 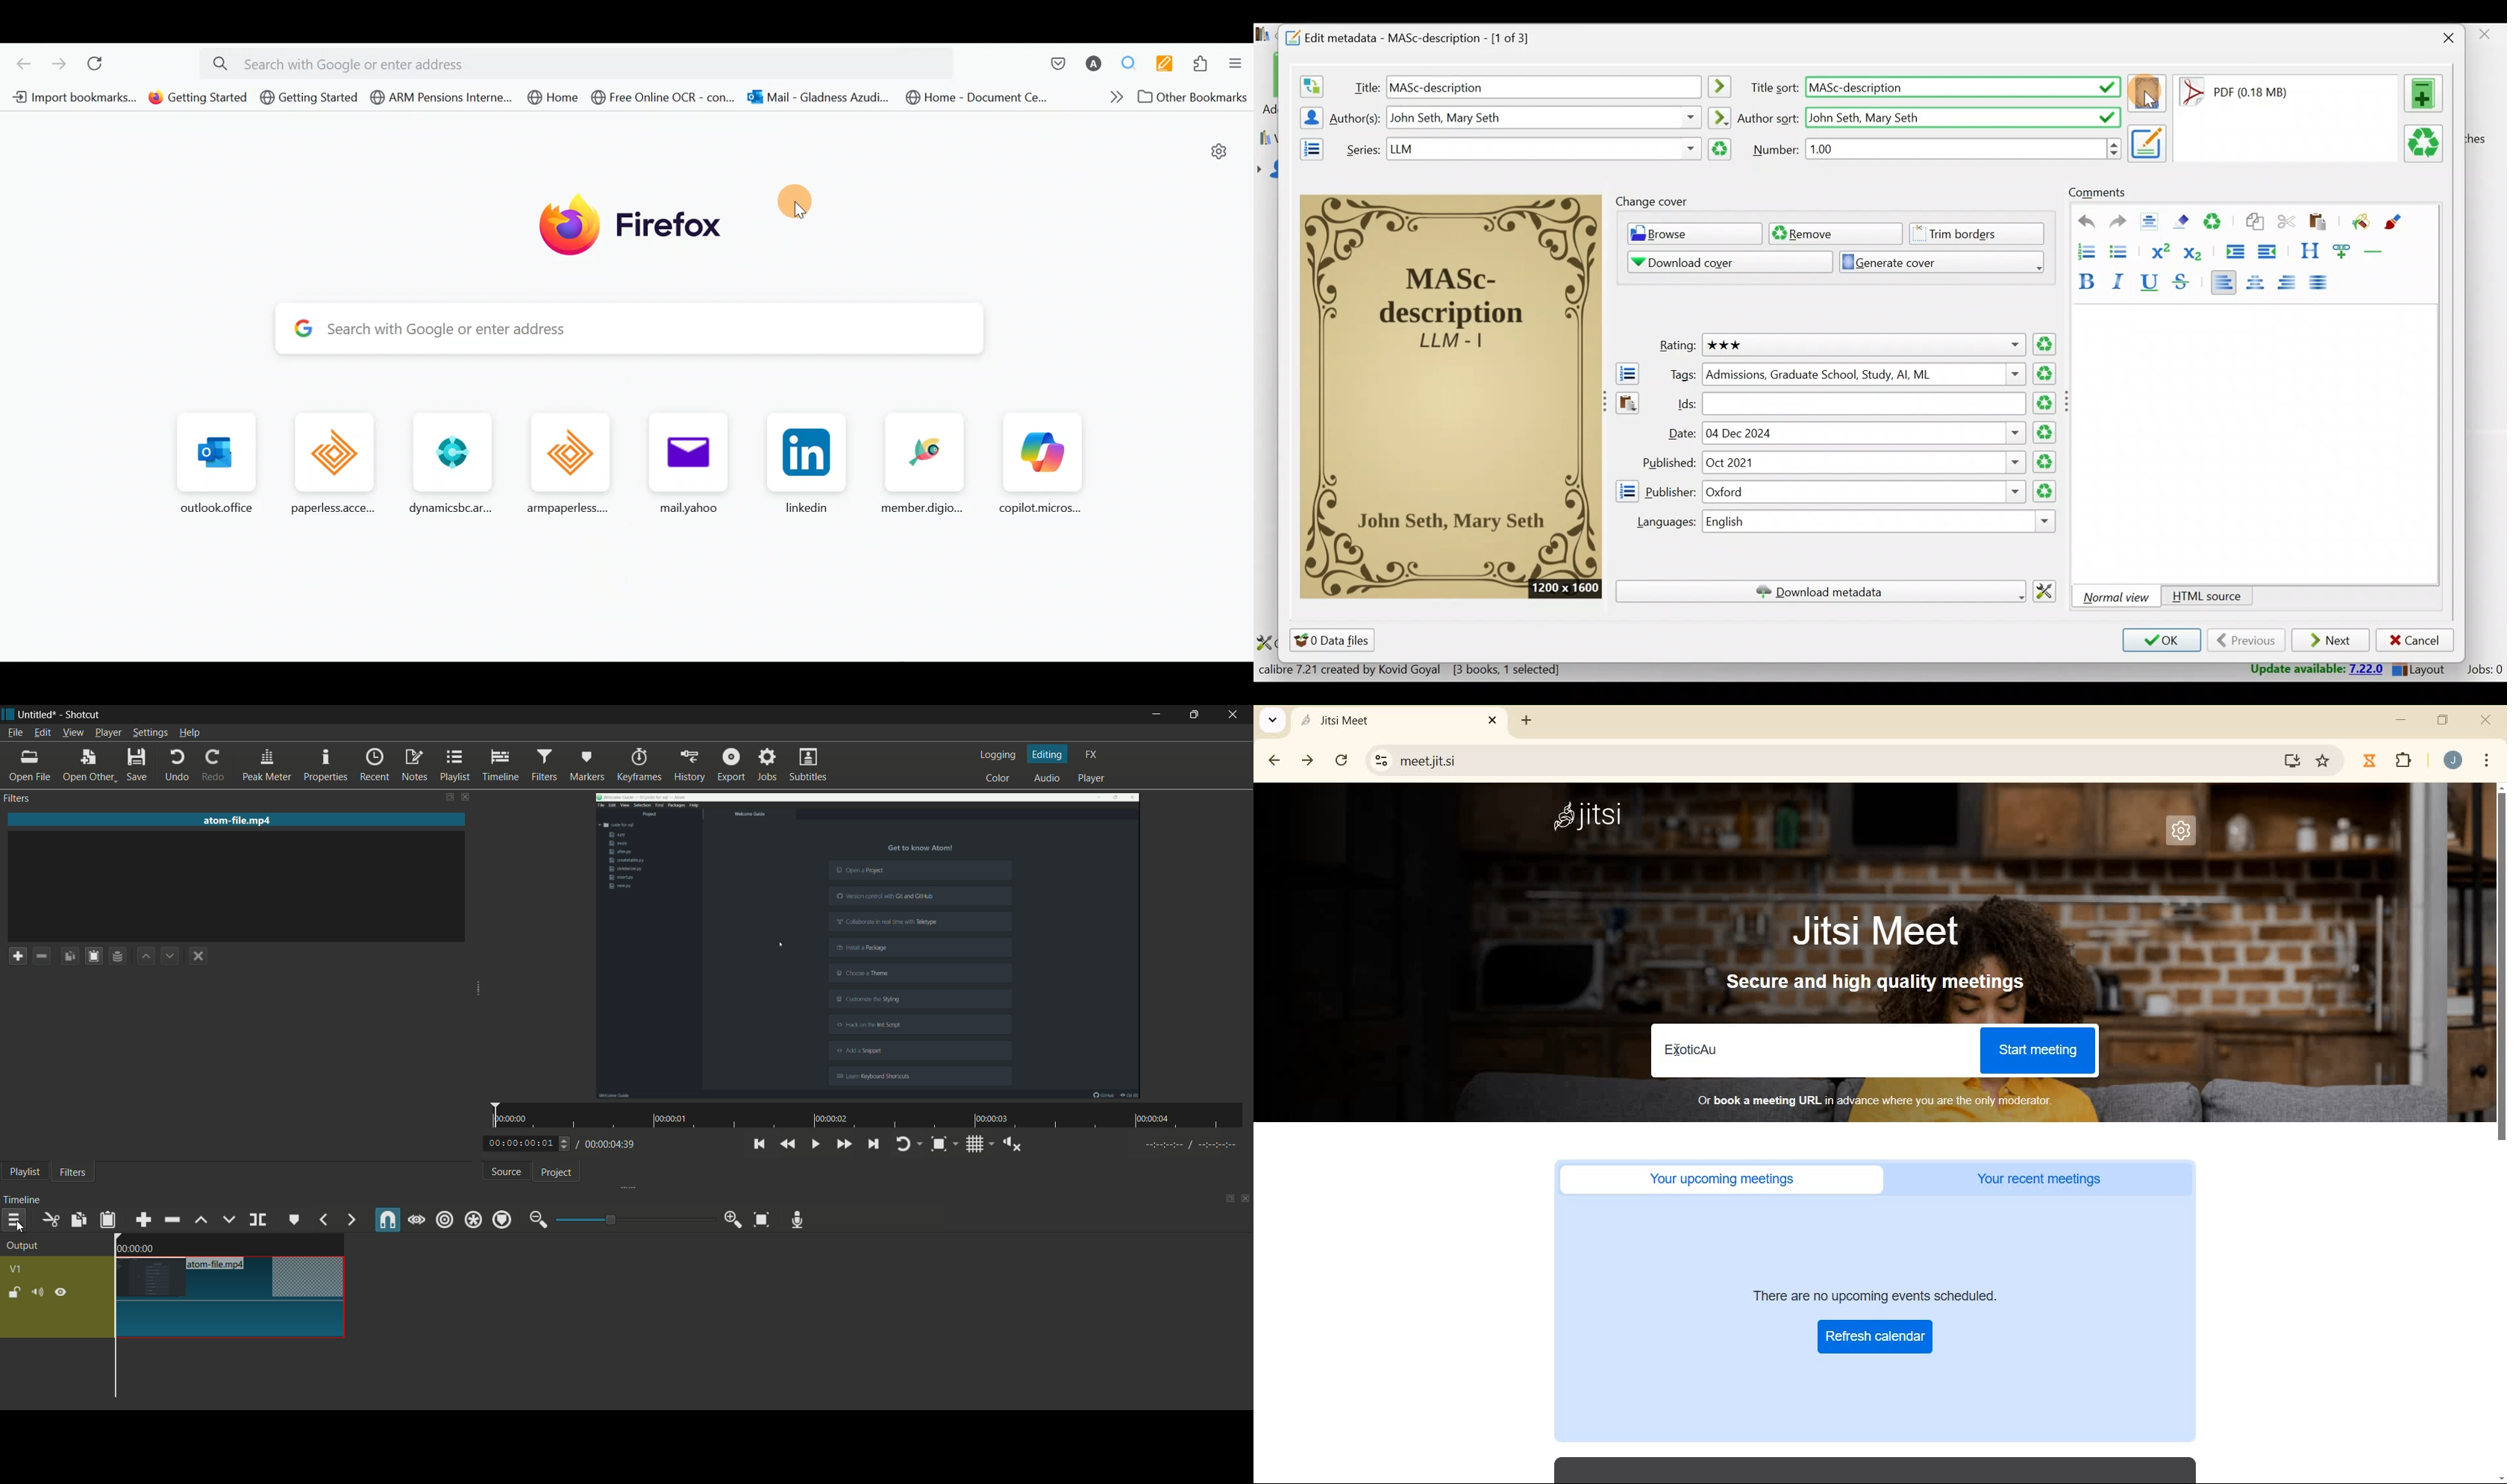 What do you see at coordinates (1807, 1051) in the screenshot?
I see `enter meeting title` at bounding box center [1807, 1051].